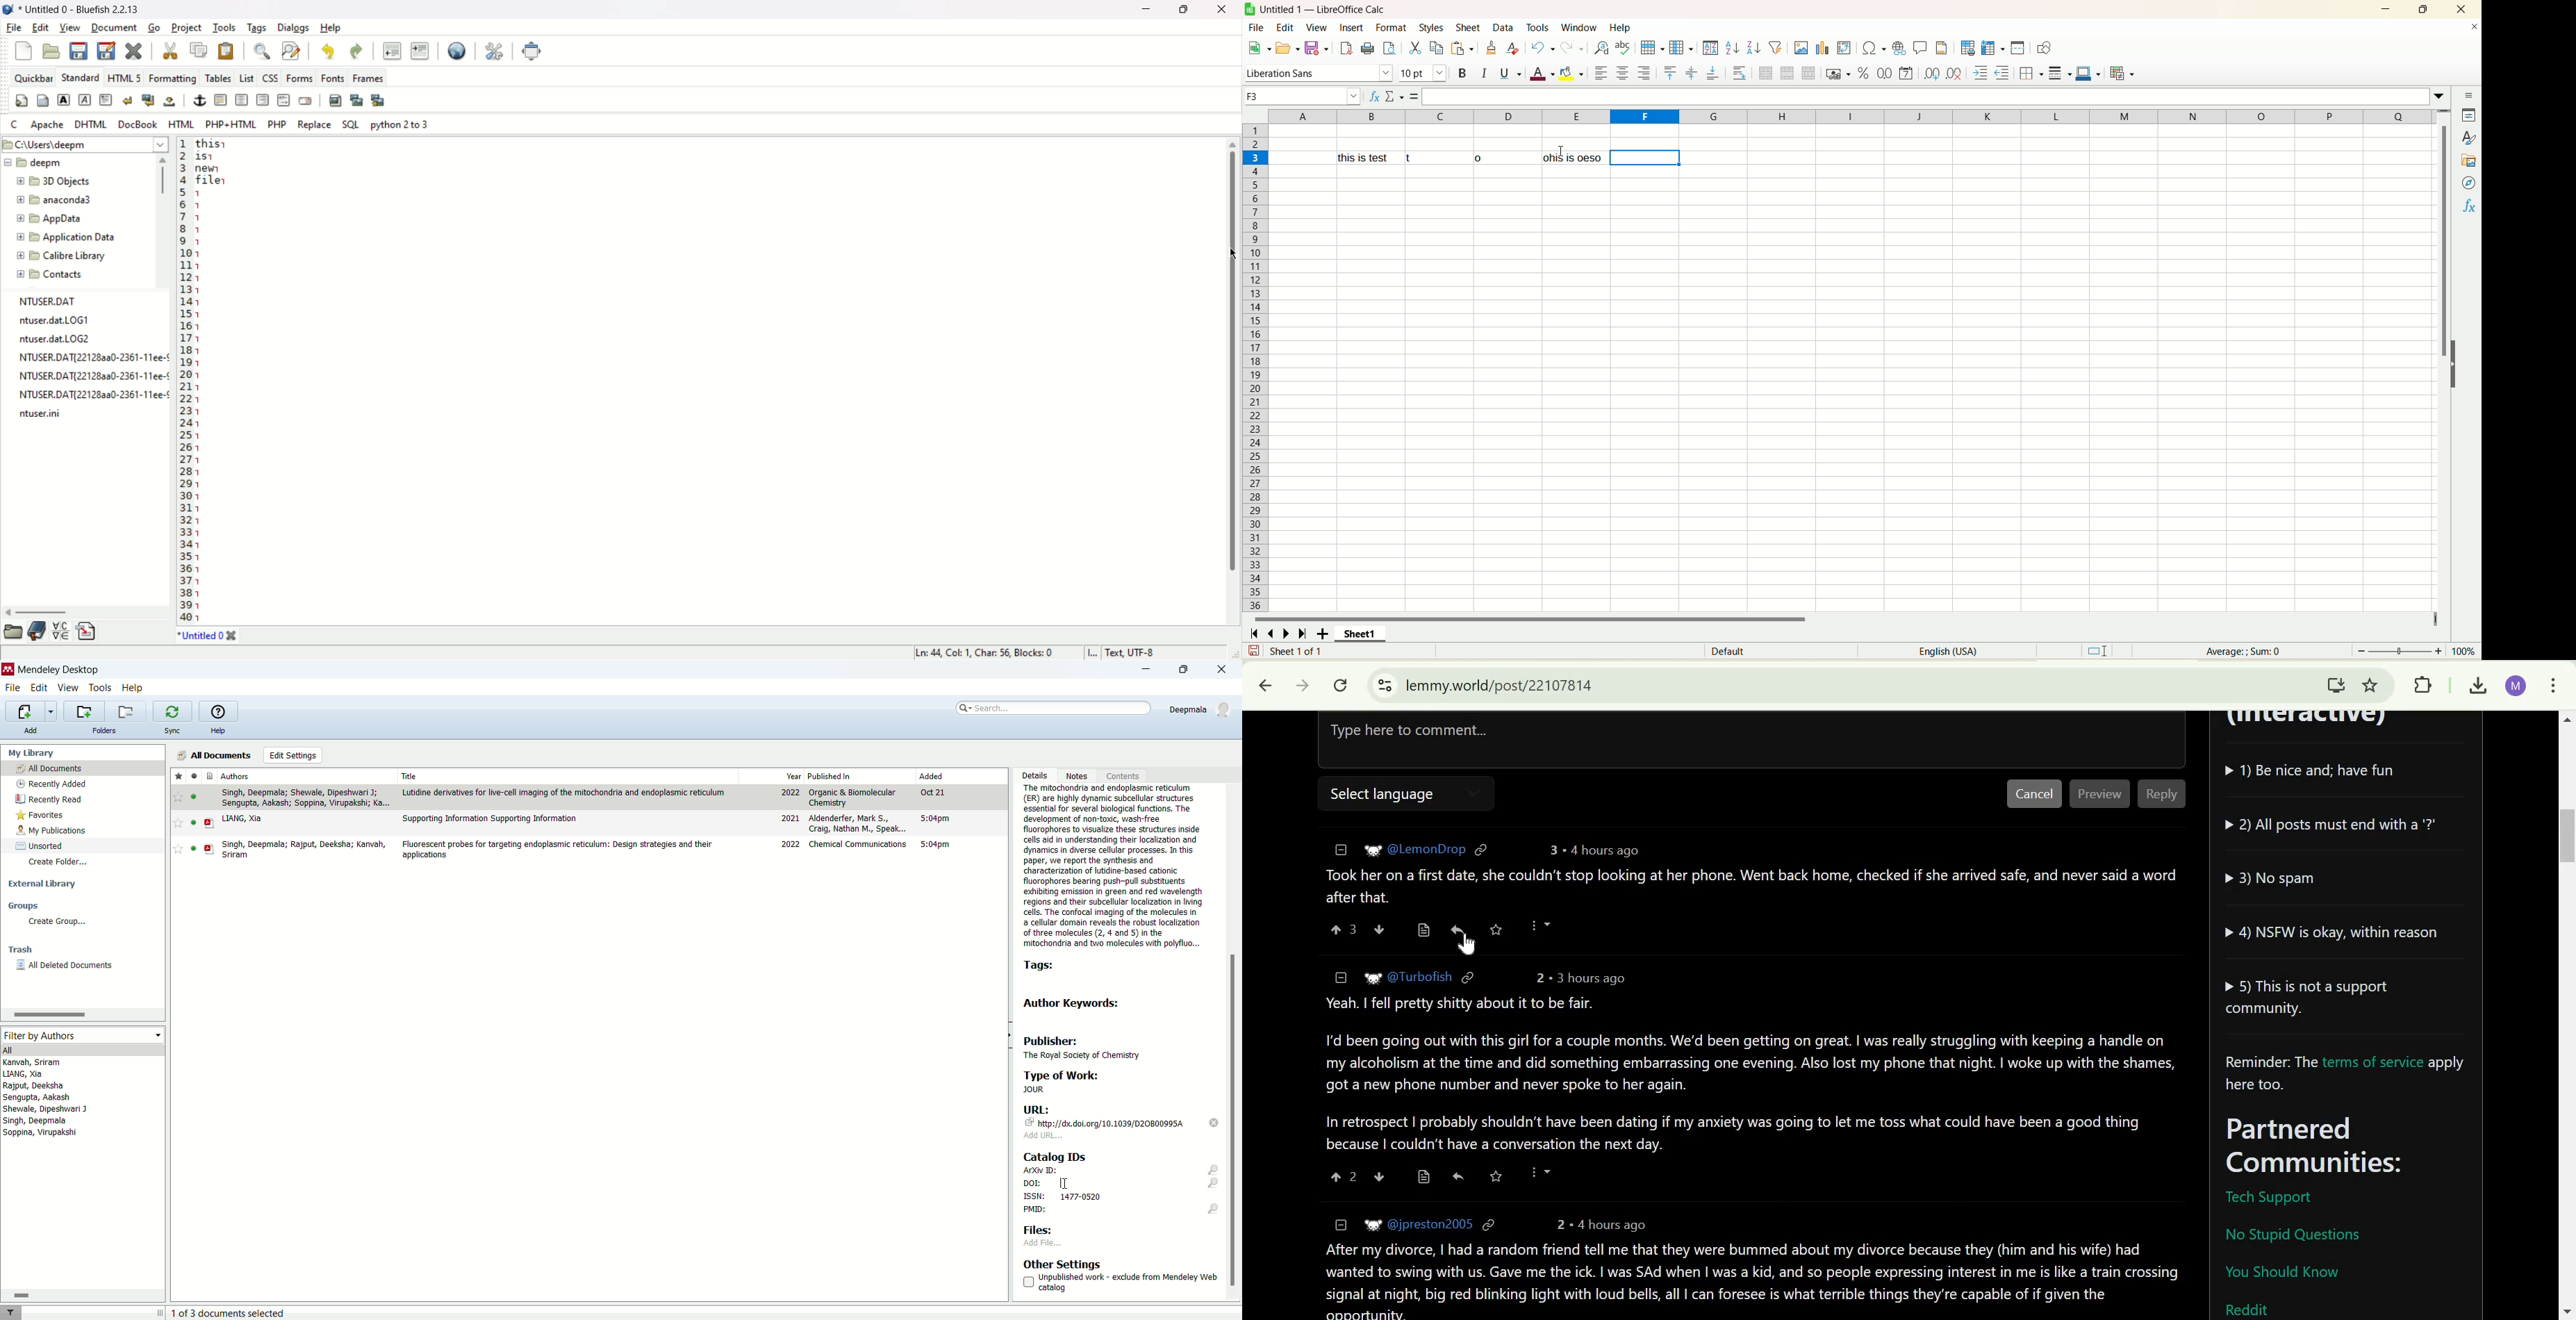 This screenshot has width=2576, height=1344. I want to click on my library, so click(30, 753).